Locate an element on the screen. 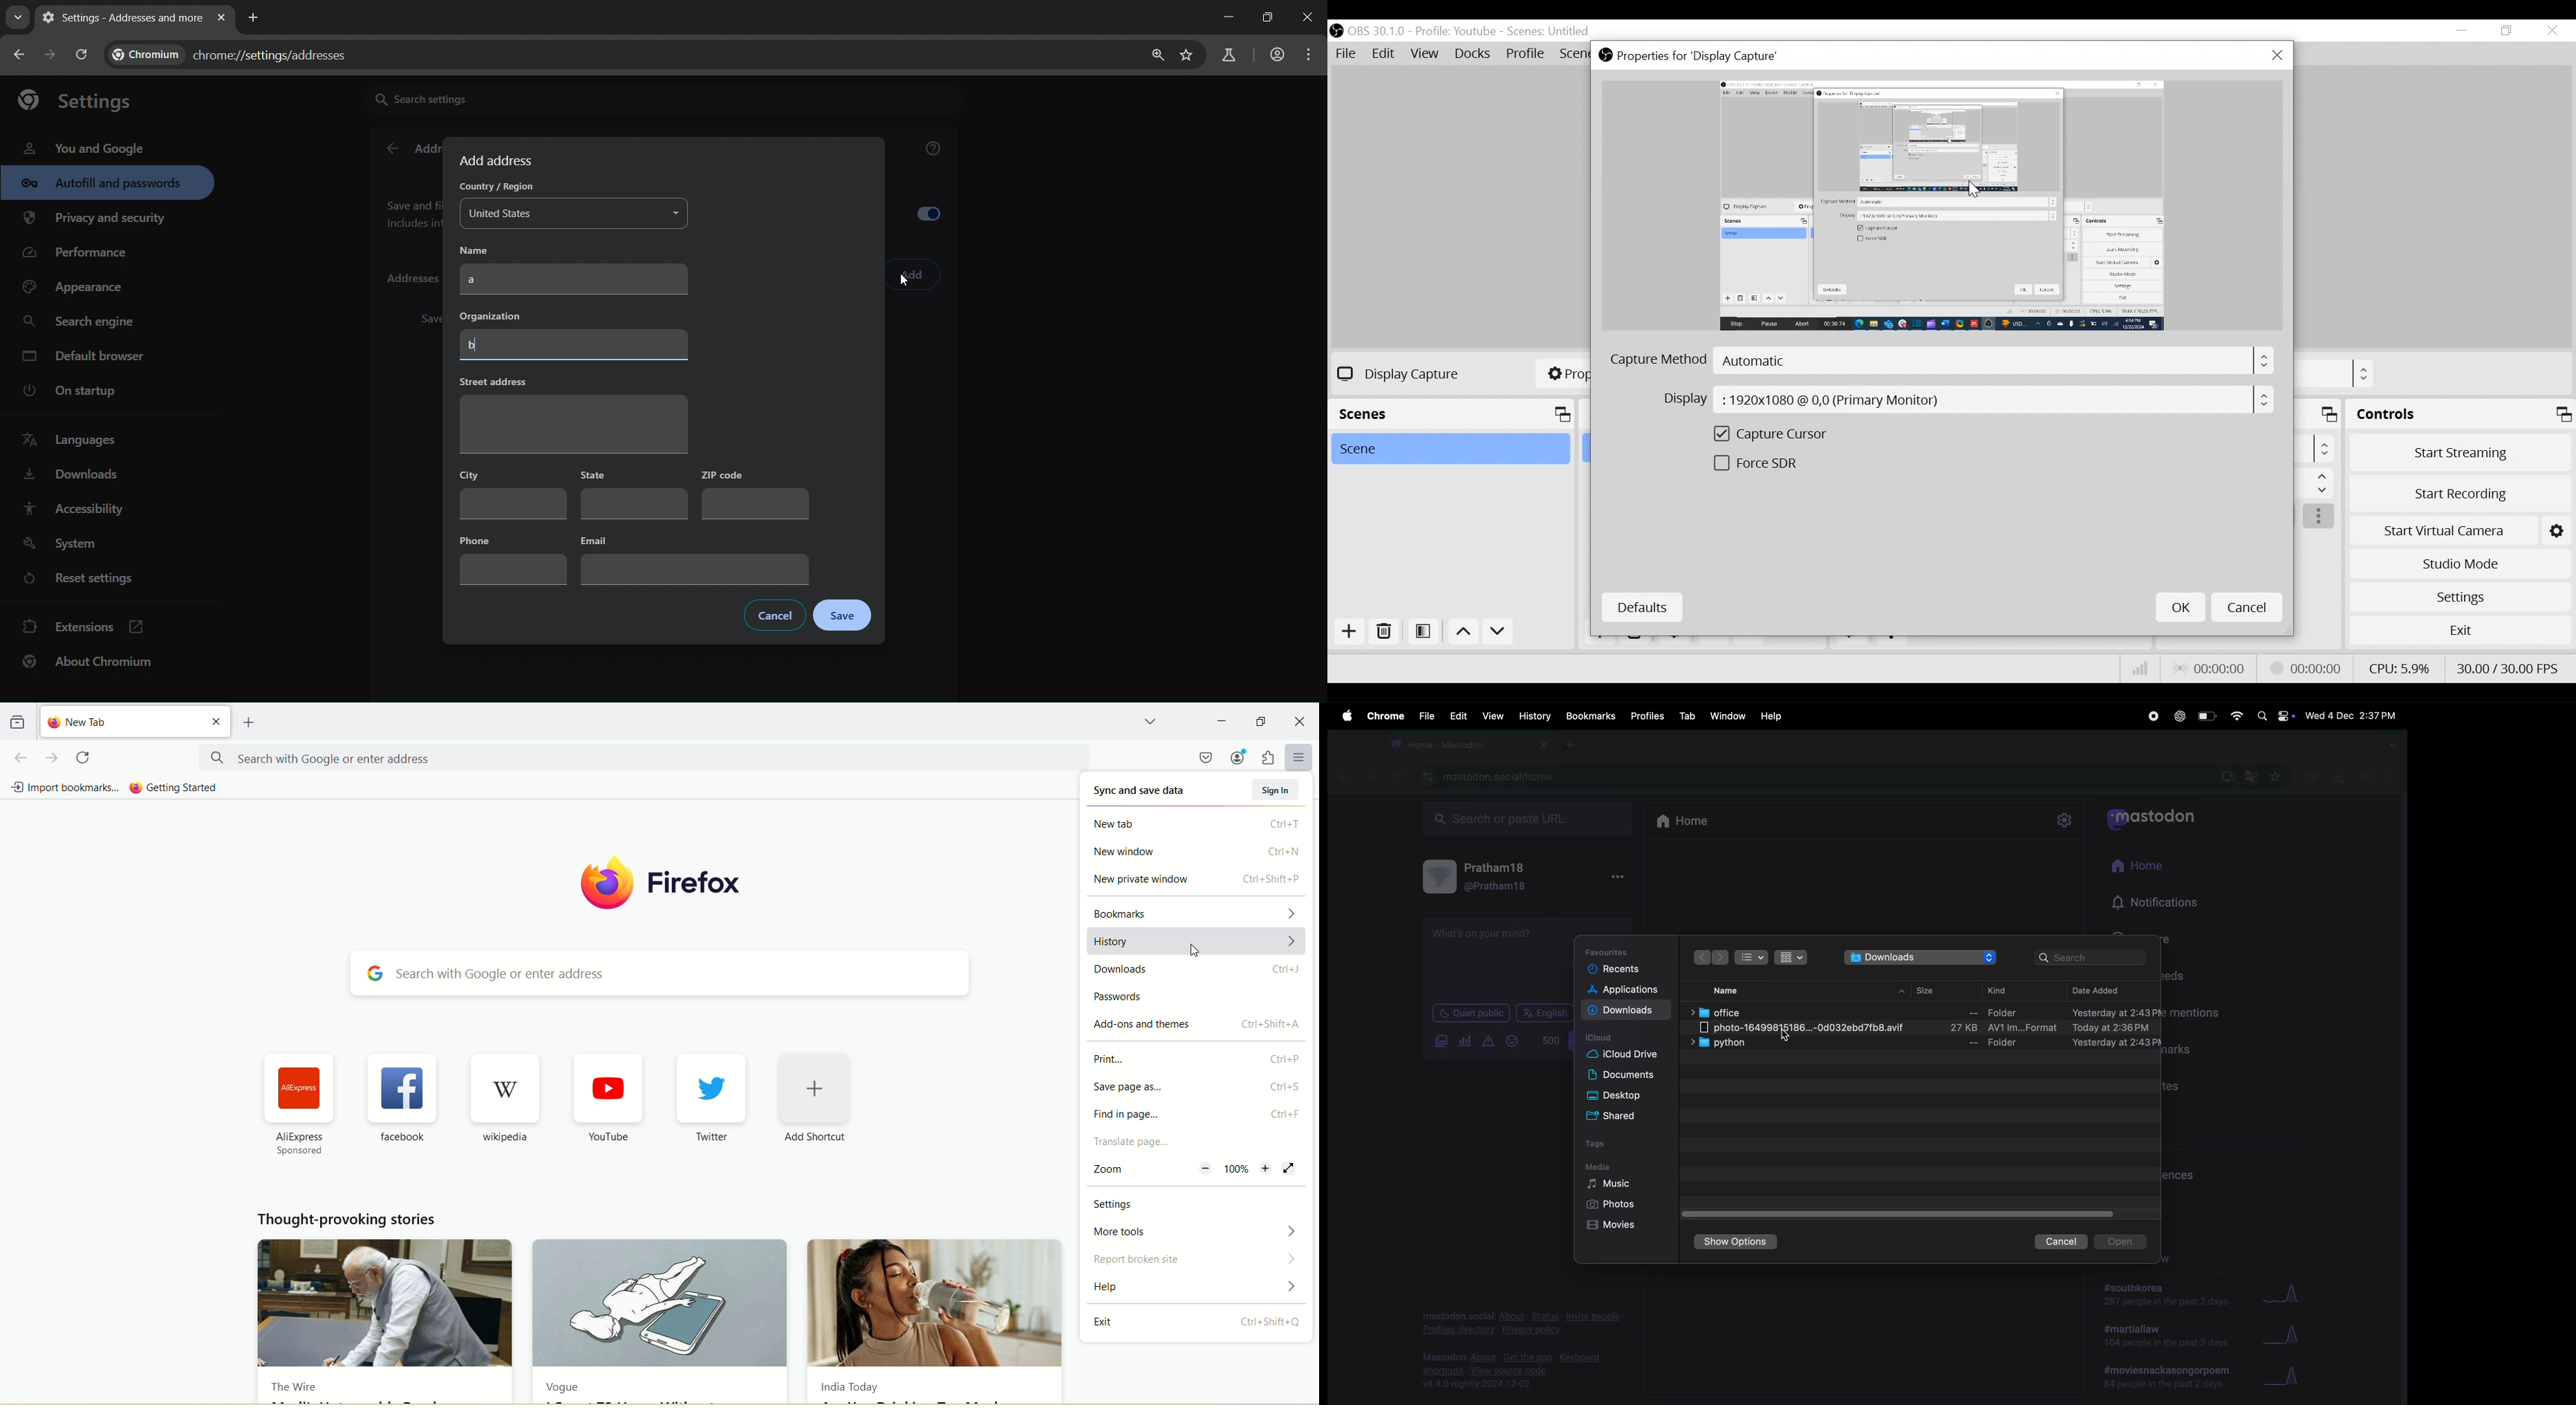  options is located at coordinates (1616, 877).